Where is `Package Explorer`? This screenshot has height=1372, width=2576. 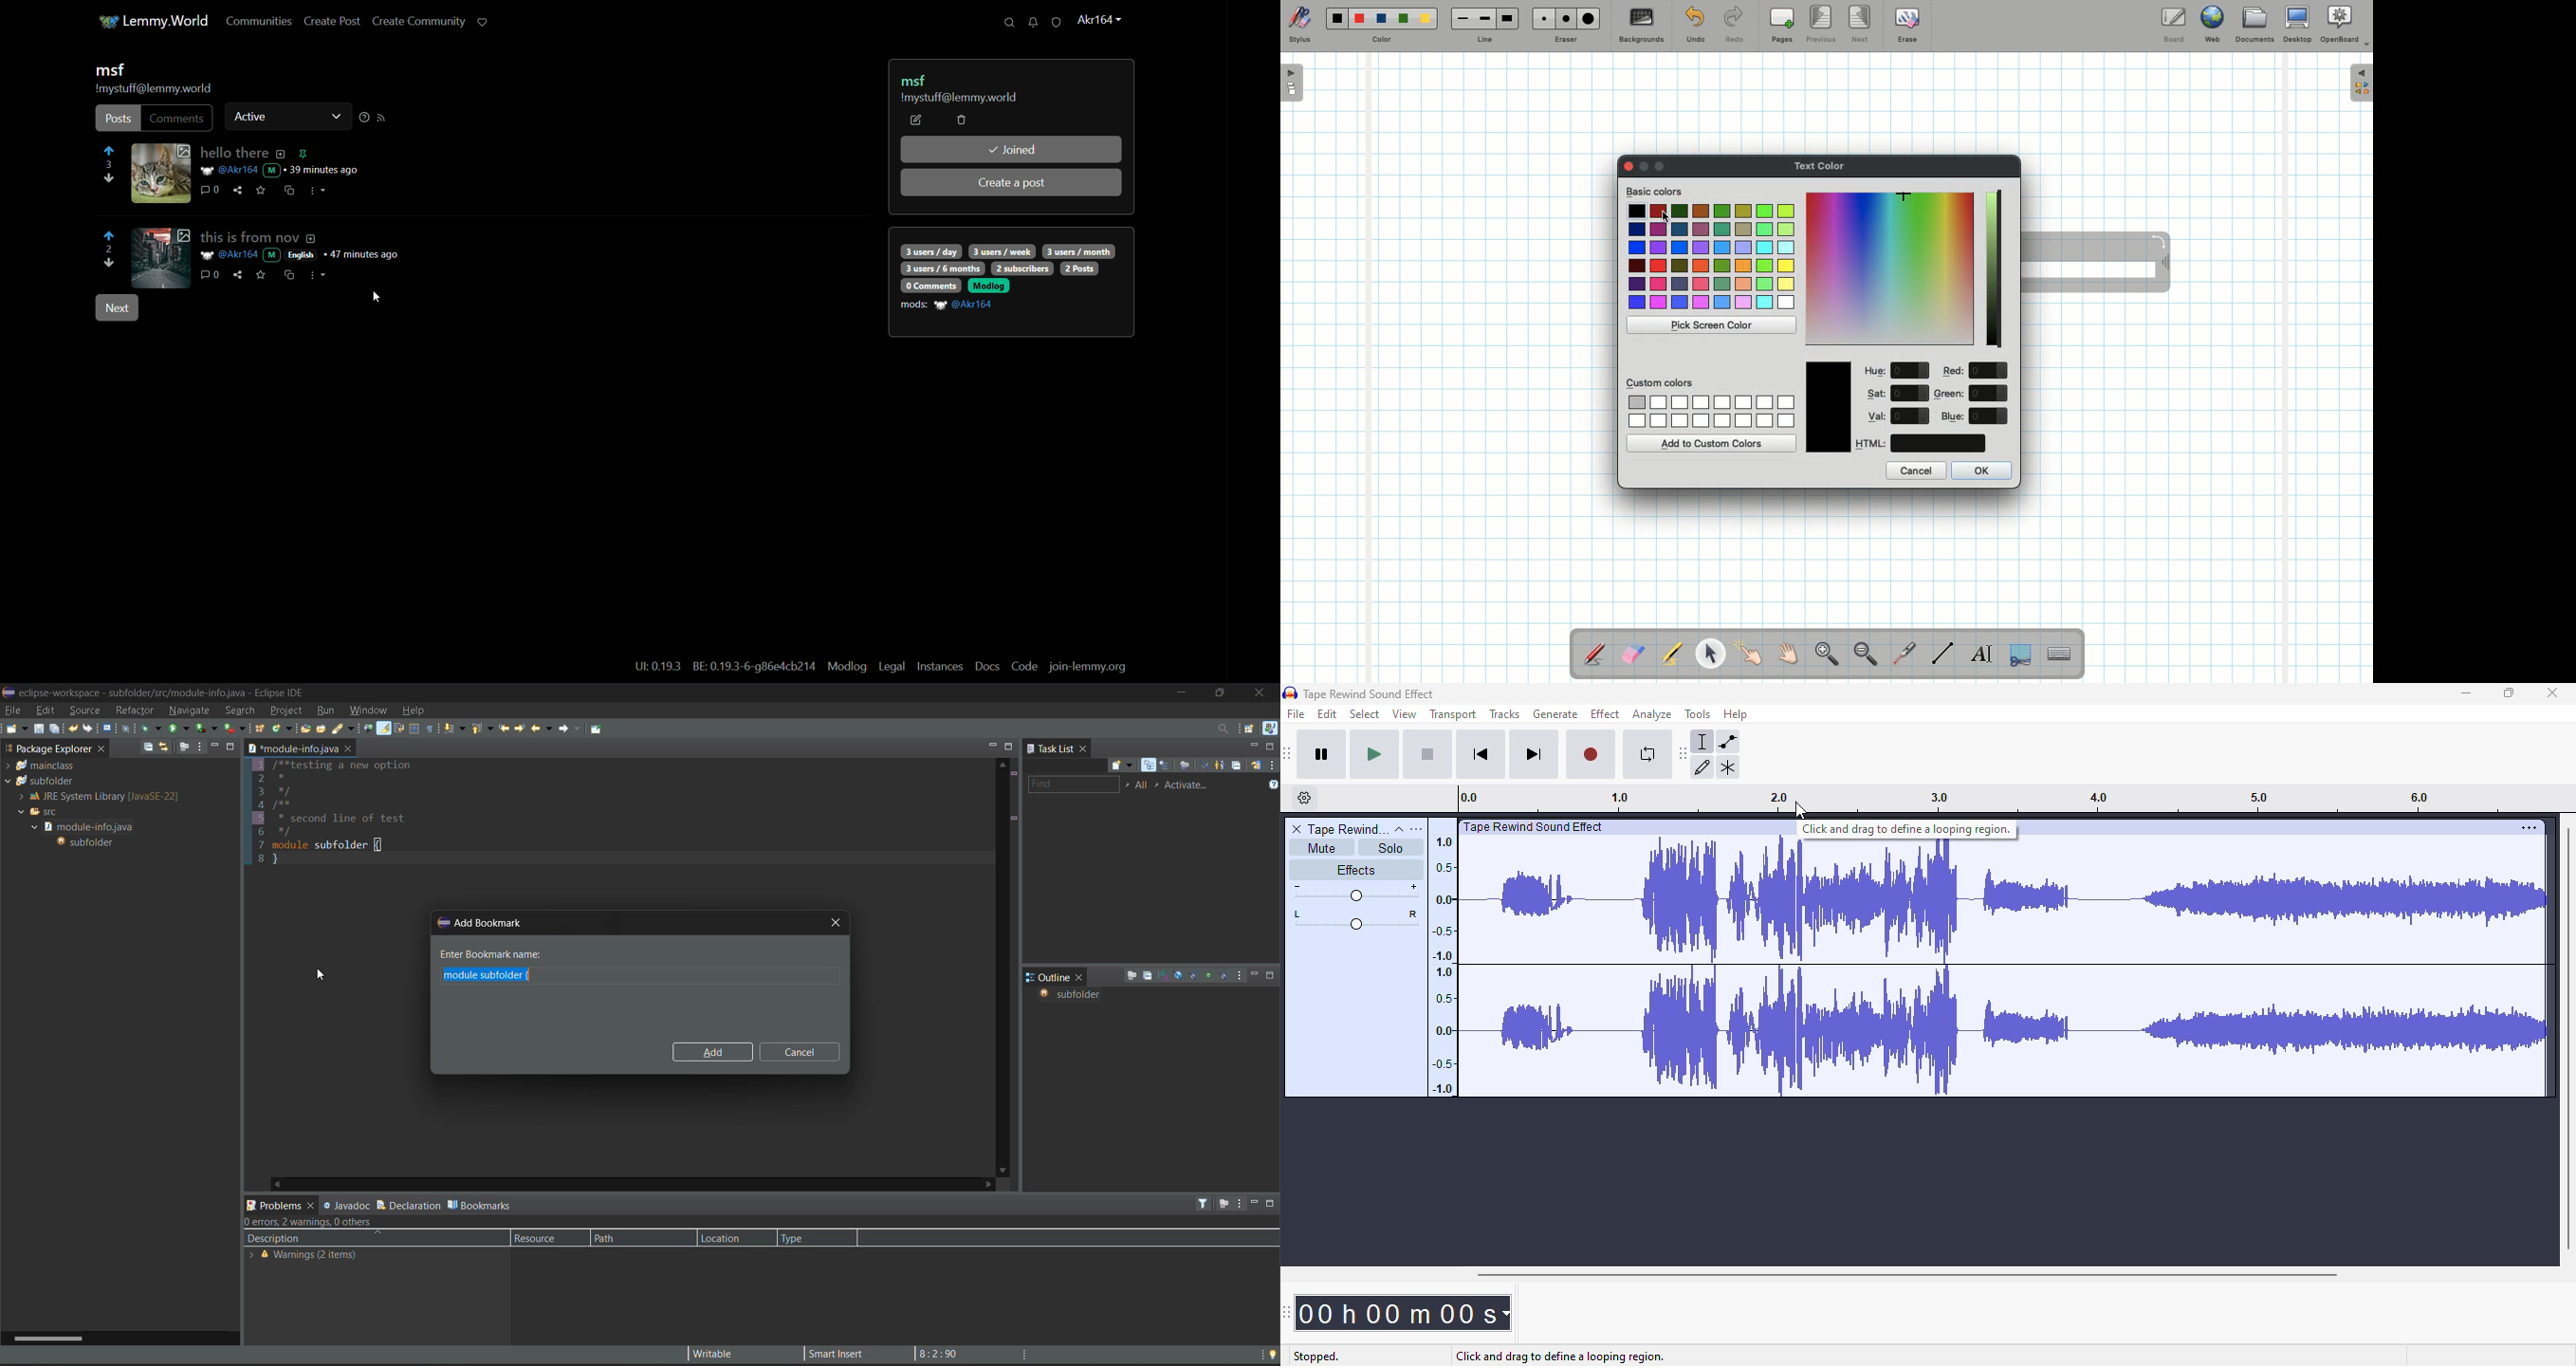
Package Explorer is located at coordinates (45, 748).